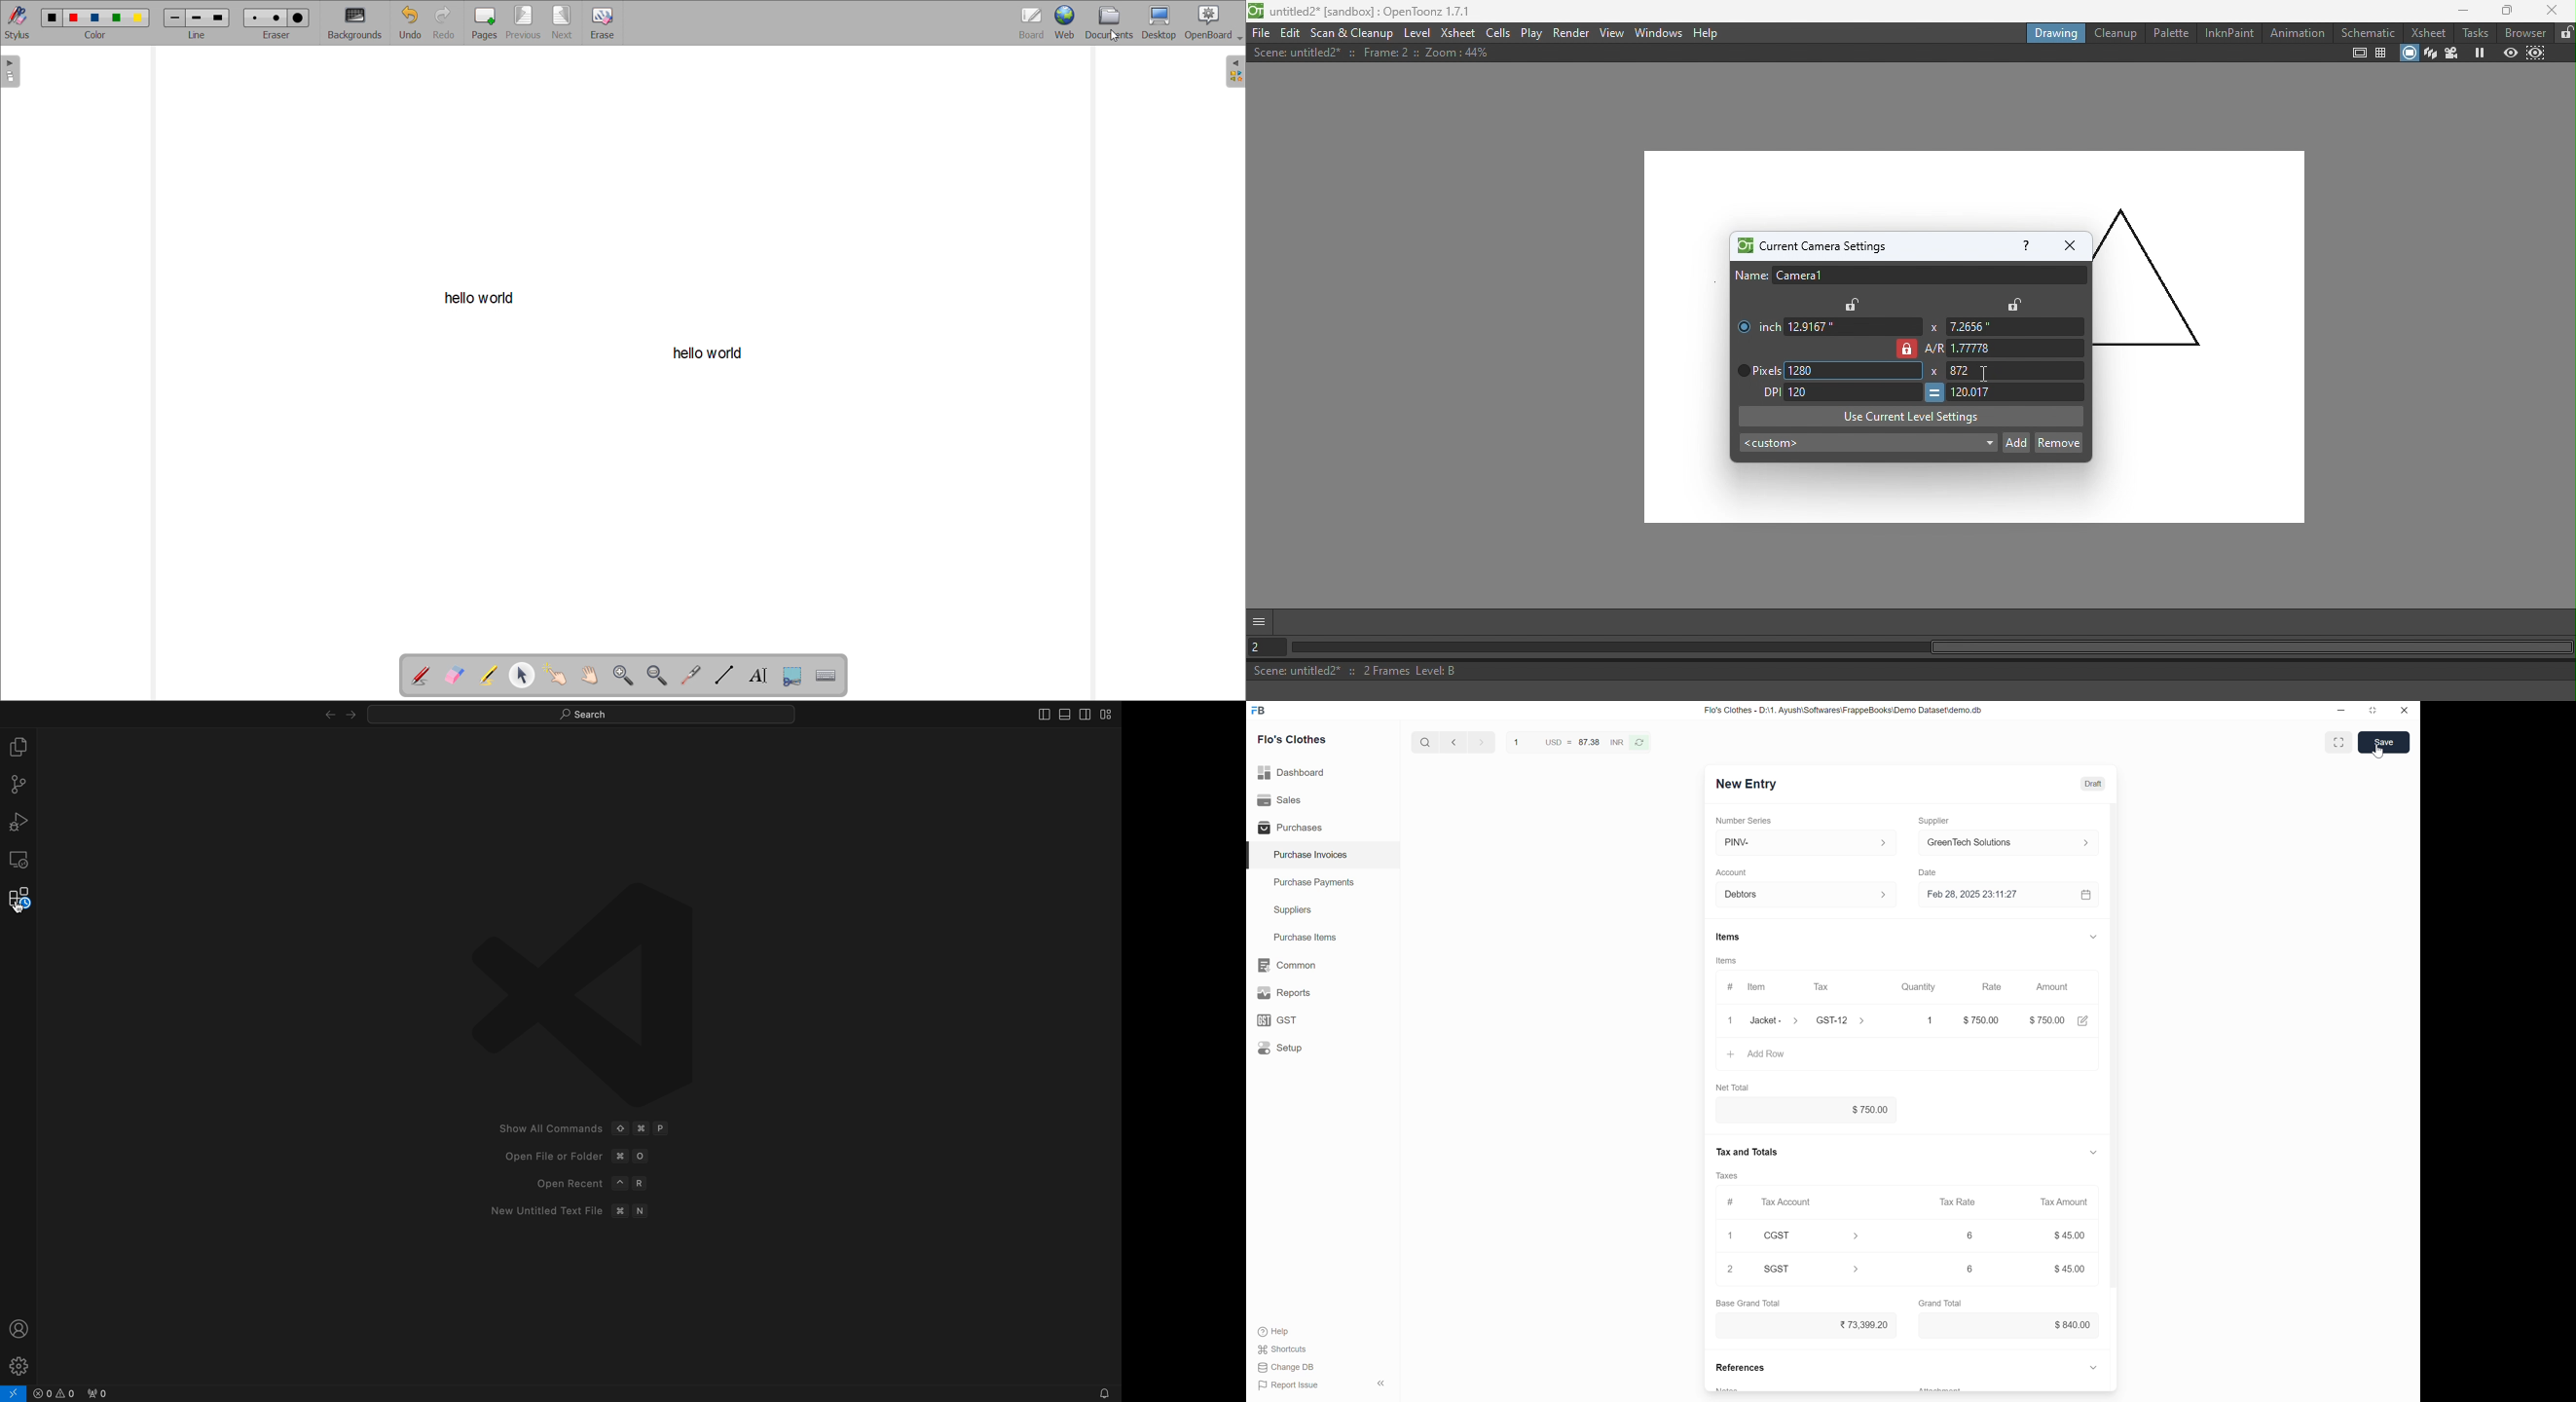 The image size is (2576, 1428). What do you see at coordinates (1807, 1325) in the screenshot?
I see `10,078.88` at bounding box center [1807, 1325].